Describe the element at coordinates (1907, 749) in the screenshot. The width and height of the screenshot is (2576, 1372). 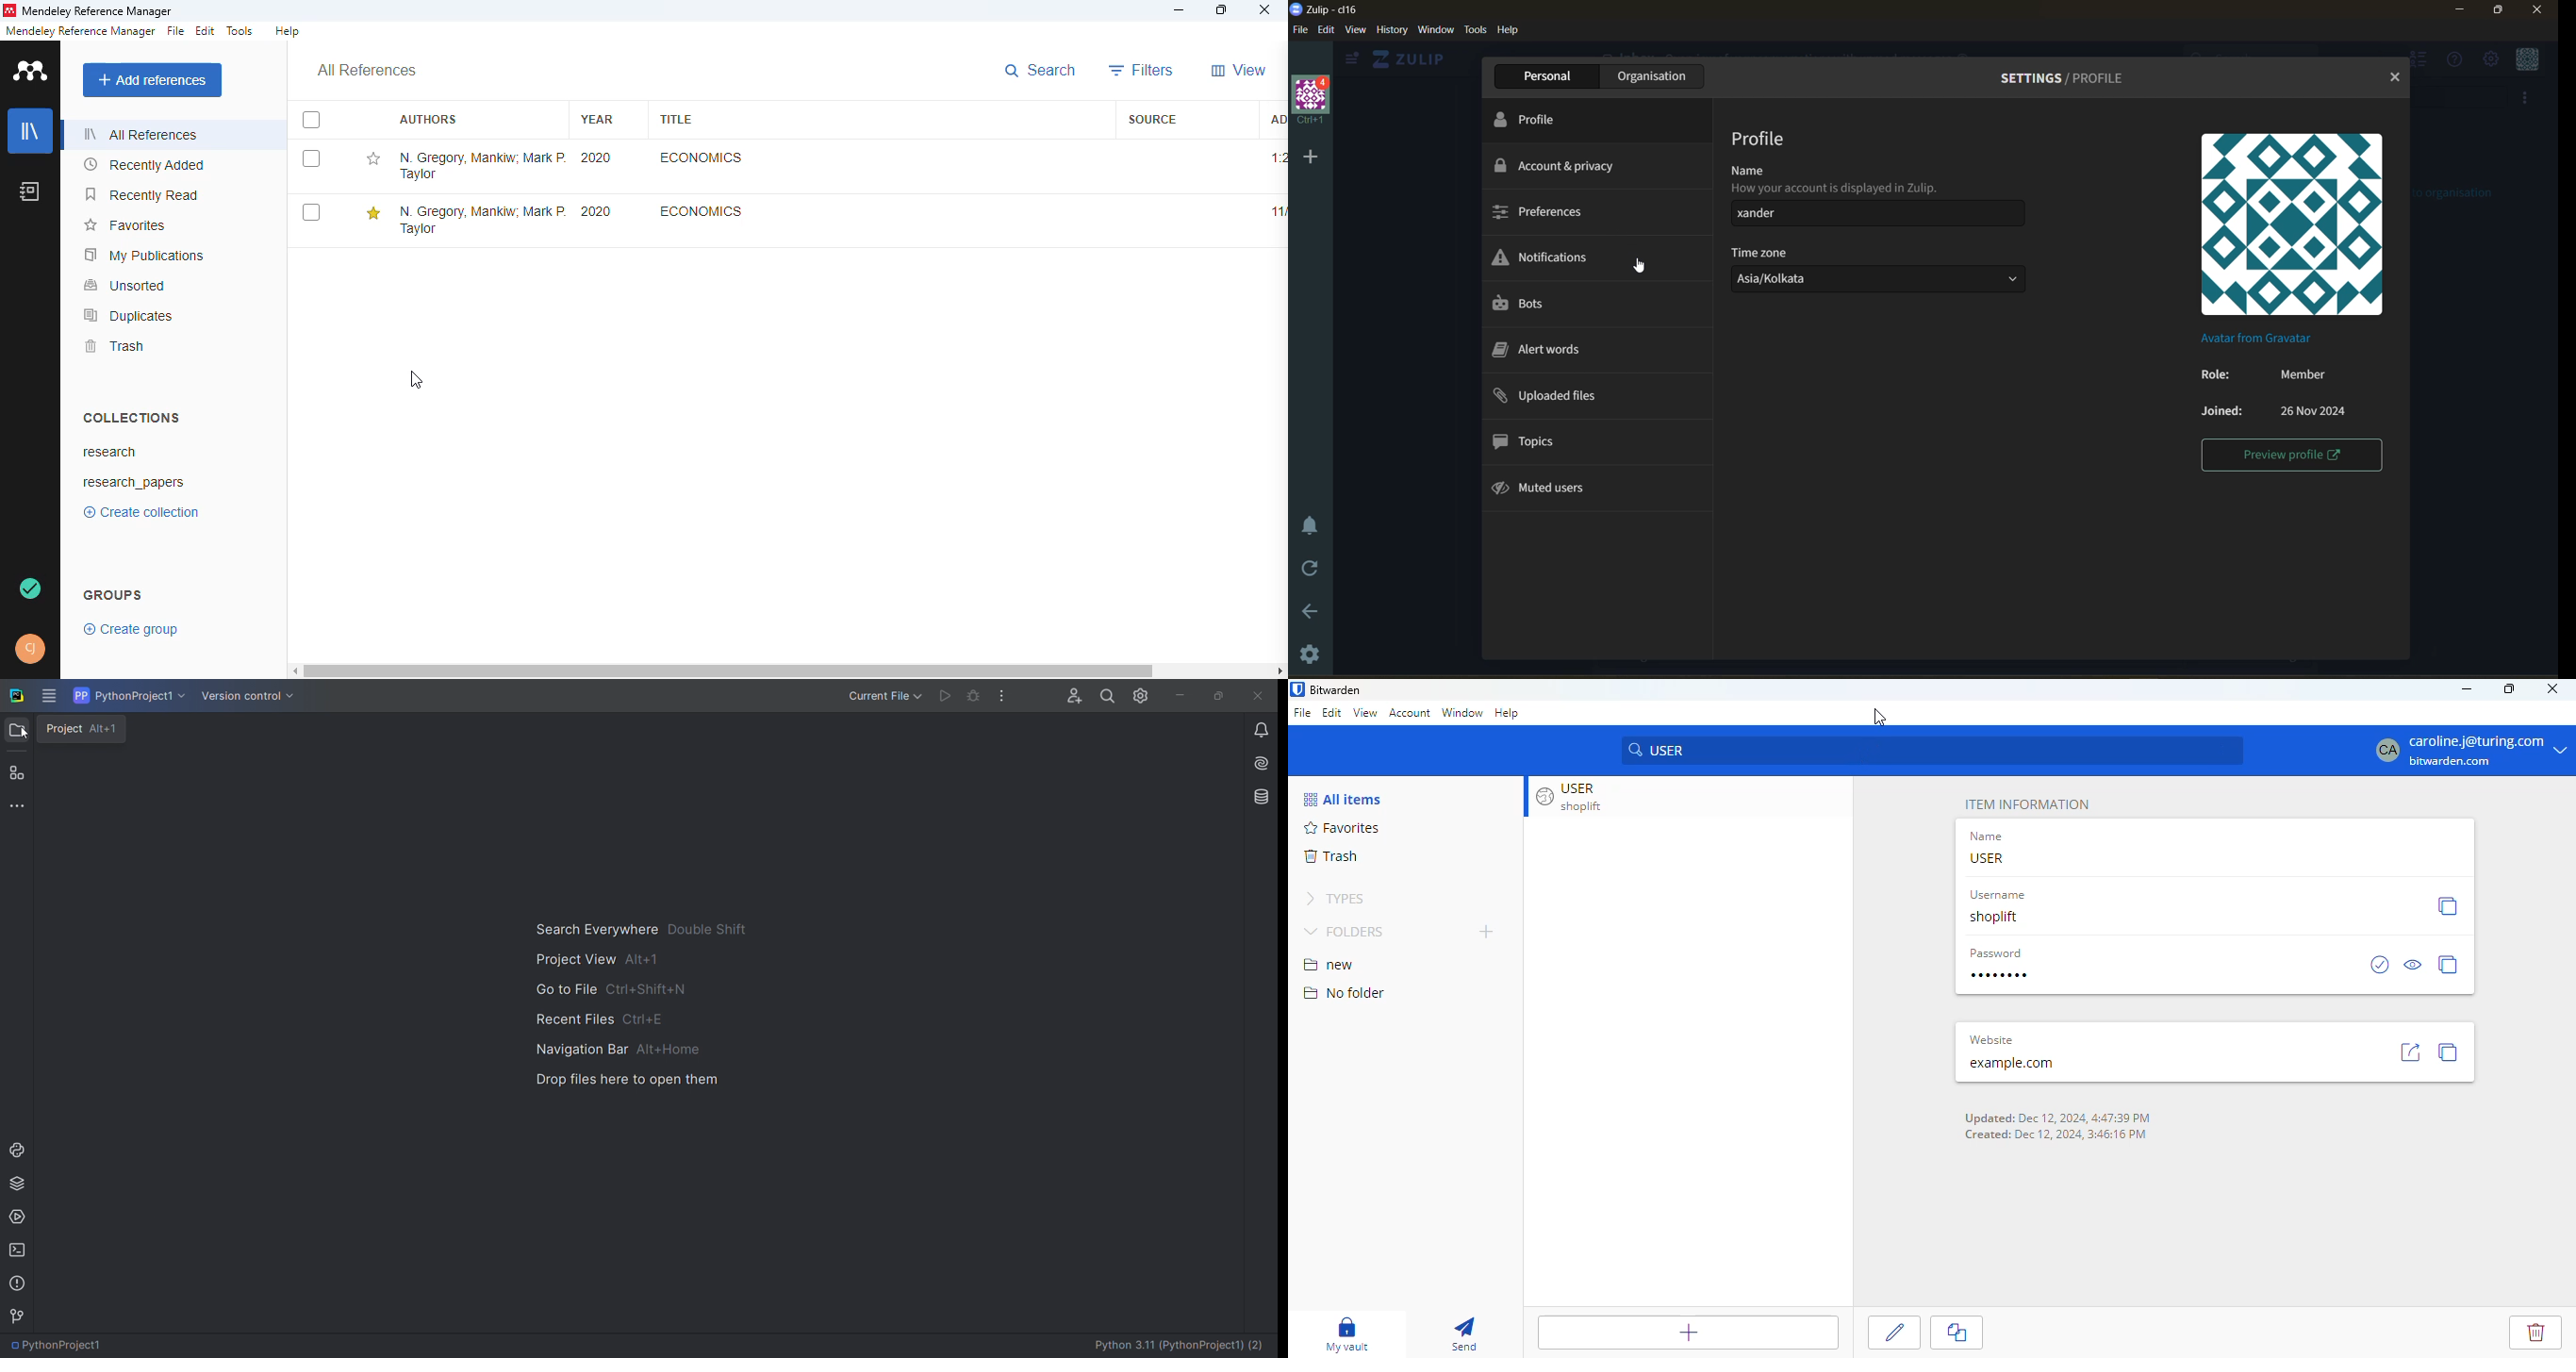
I see `USER` at that location.